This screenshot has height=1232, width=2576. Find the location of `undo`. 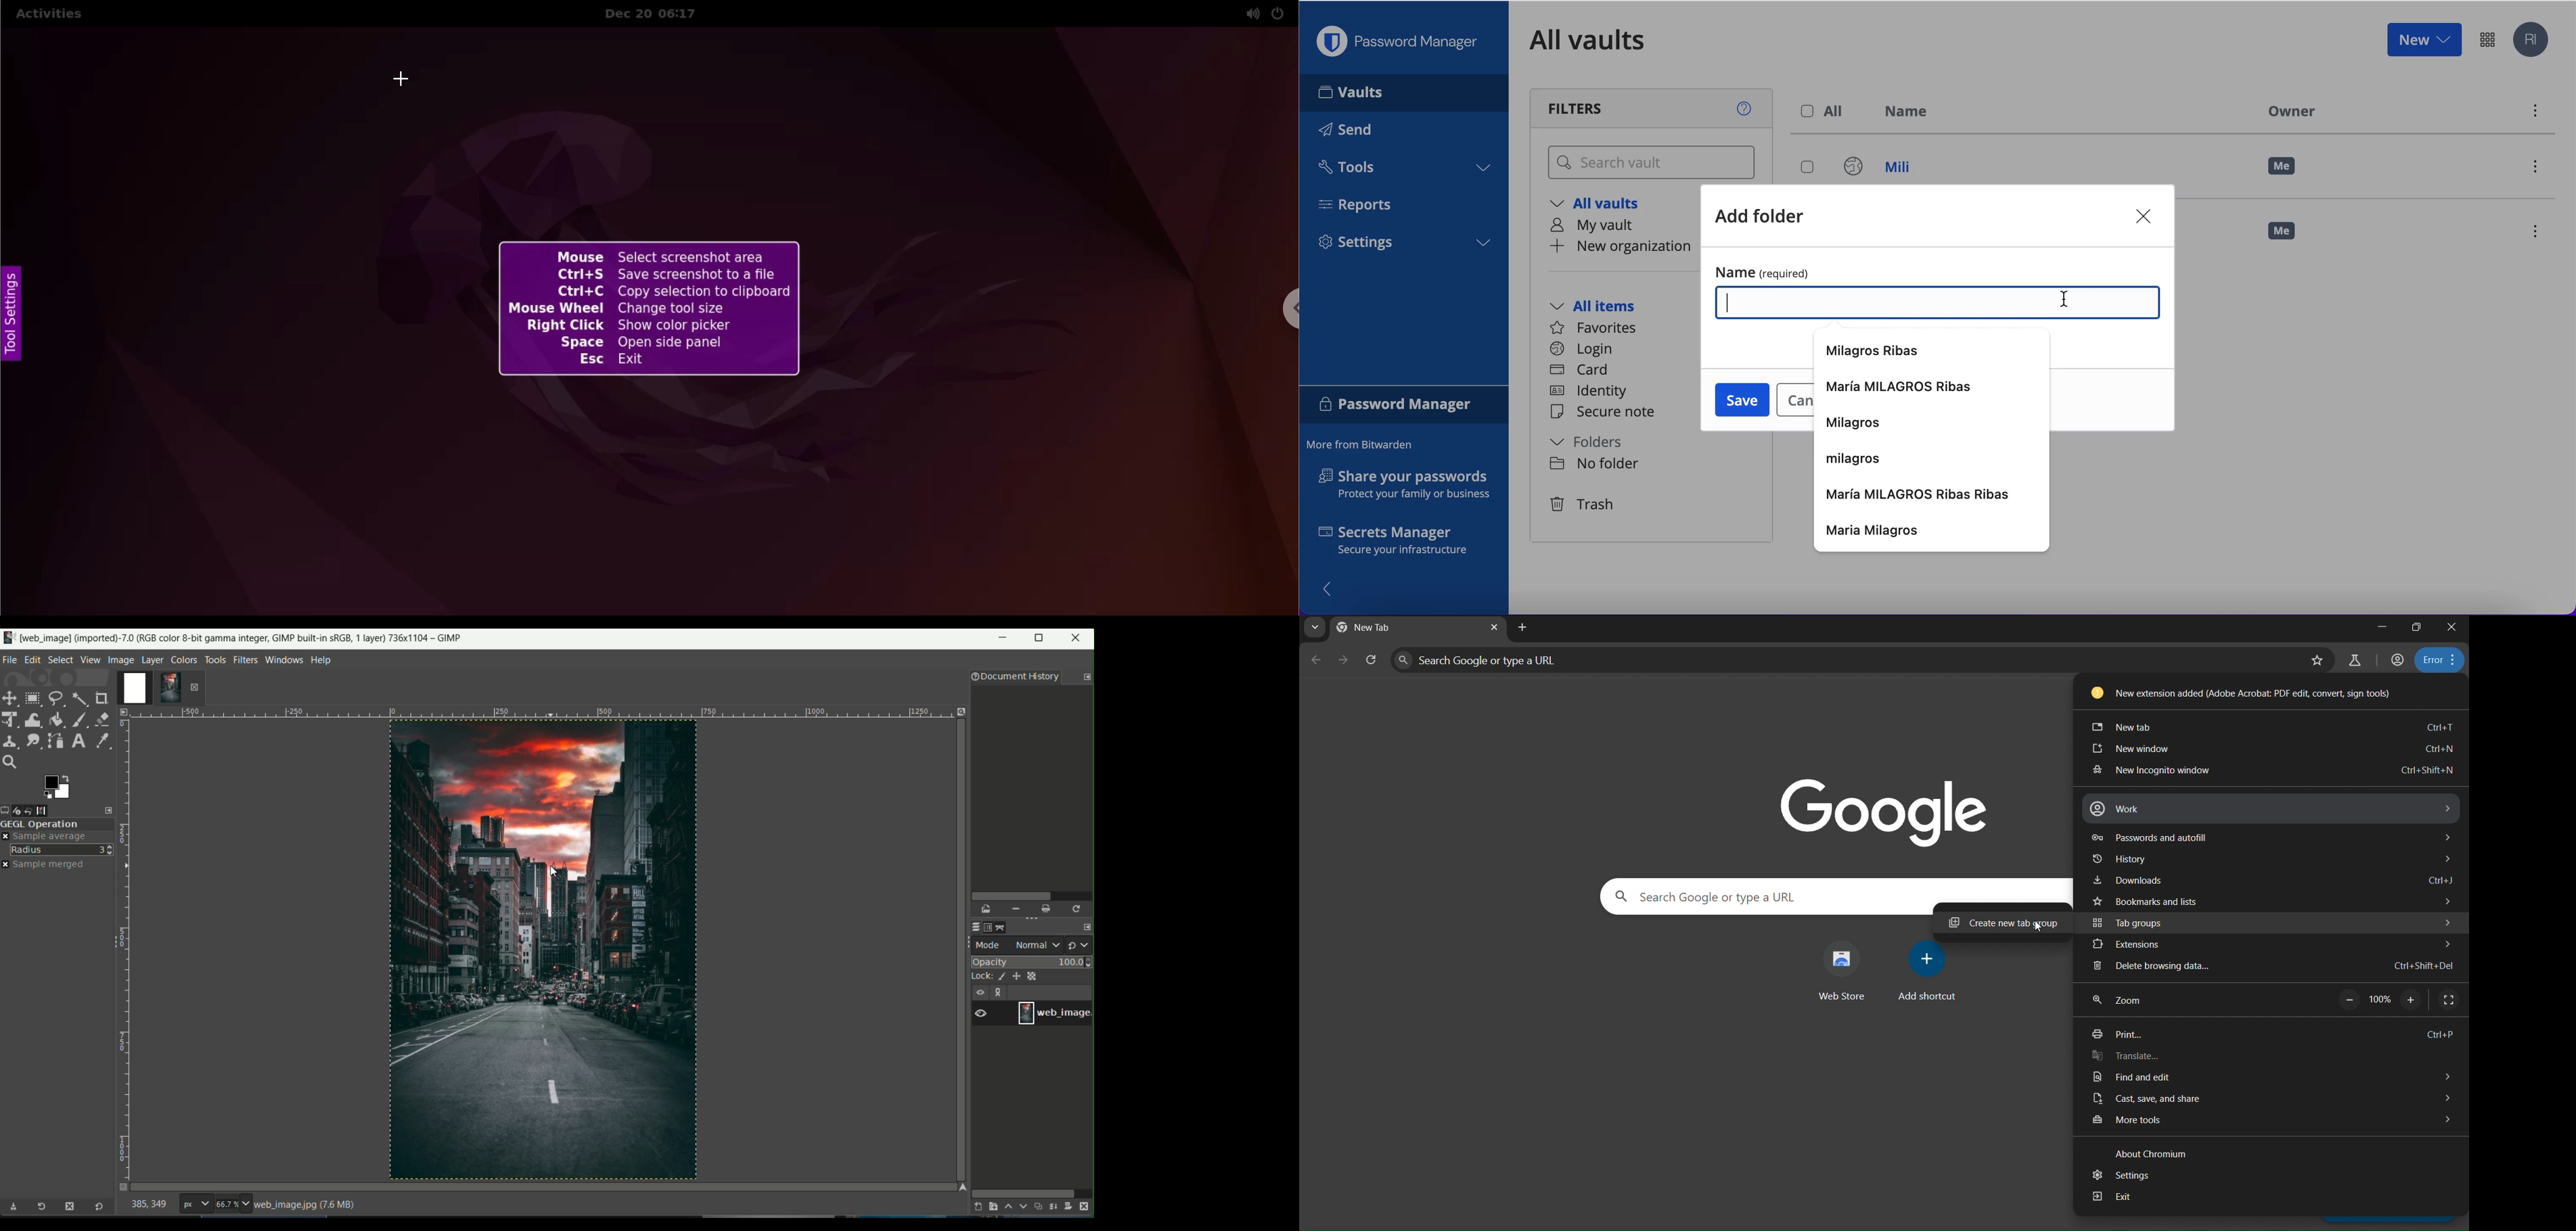

undo is located at coordinates (35, 810).